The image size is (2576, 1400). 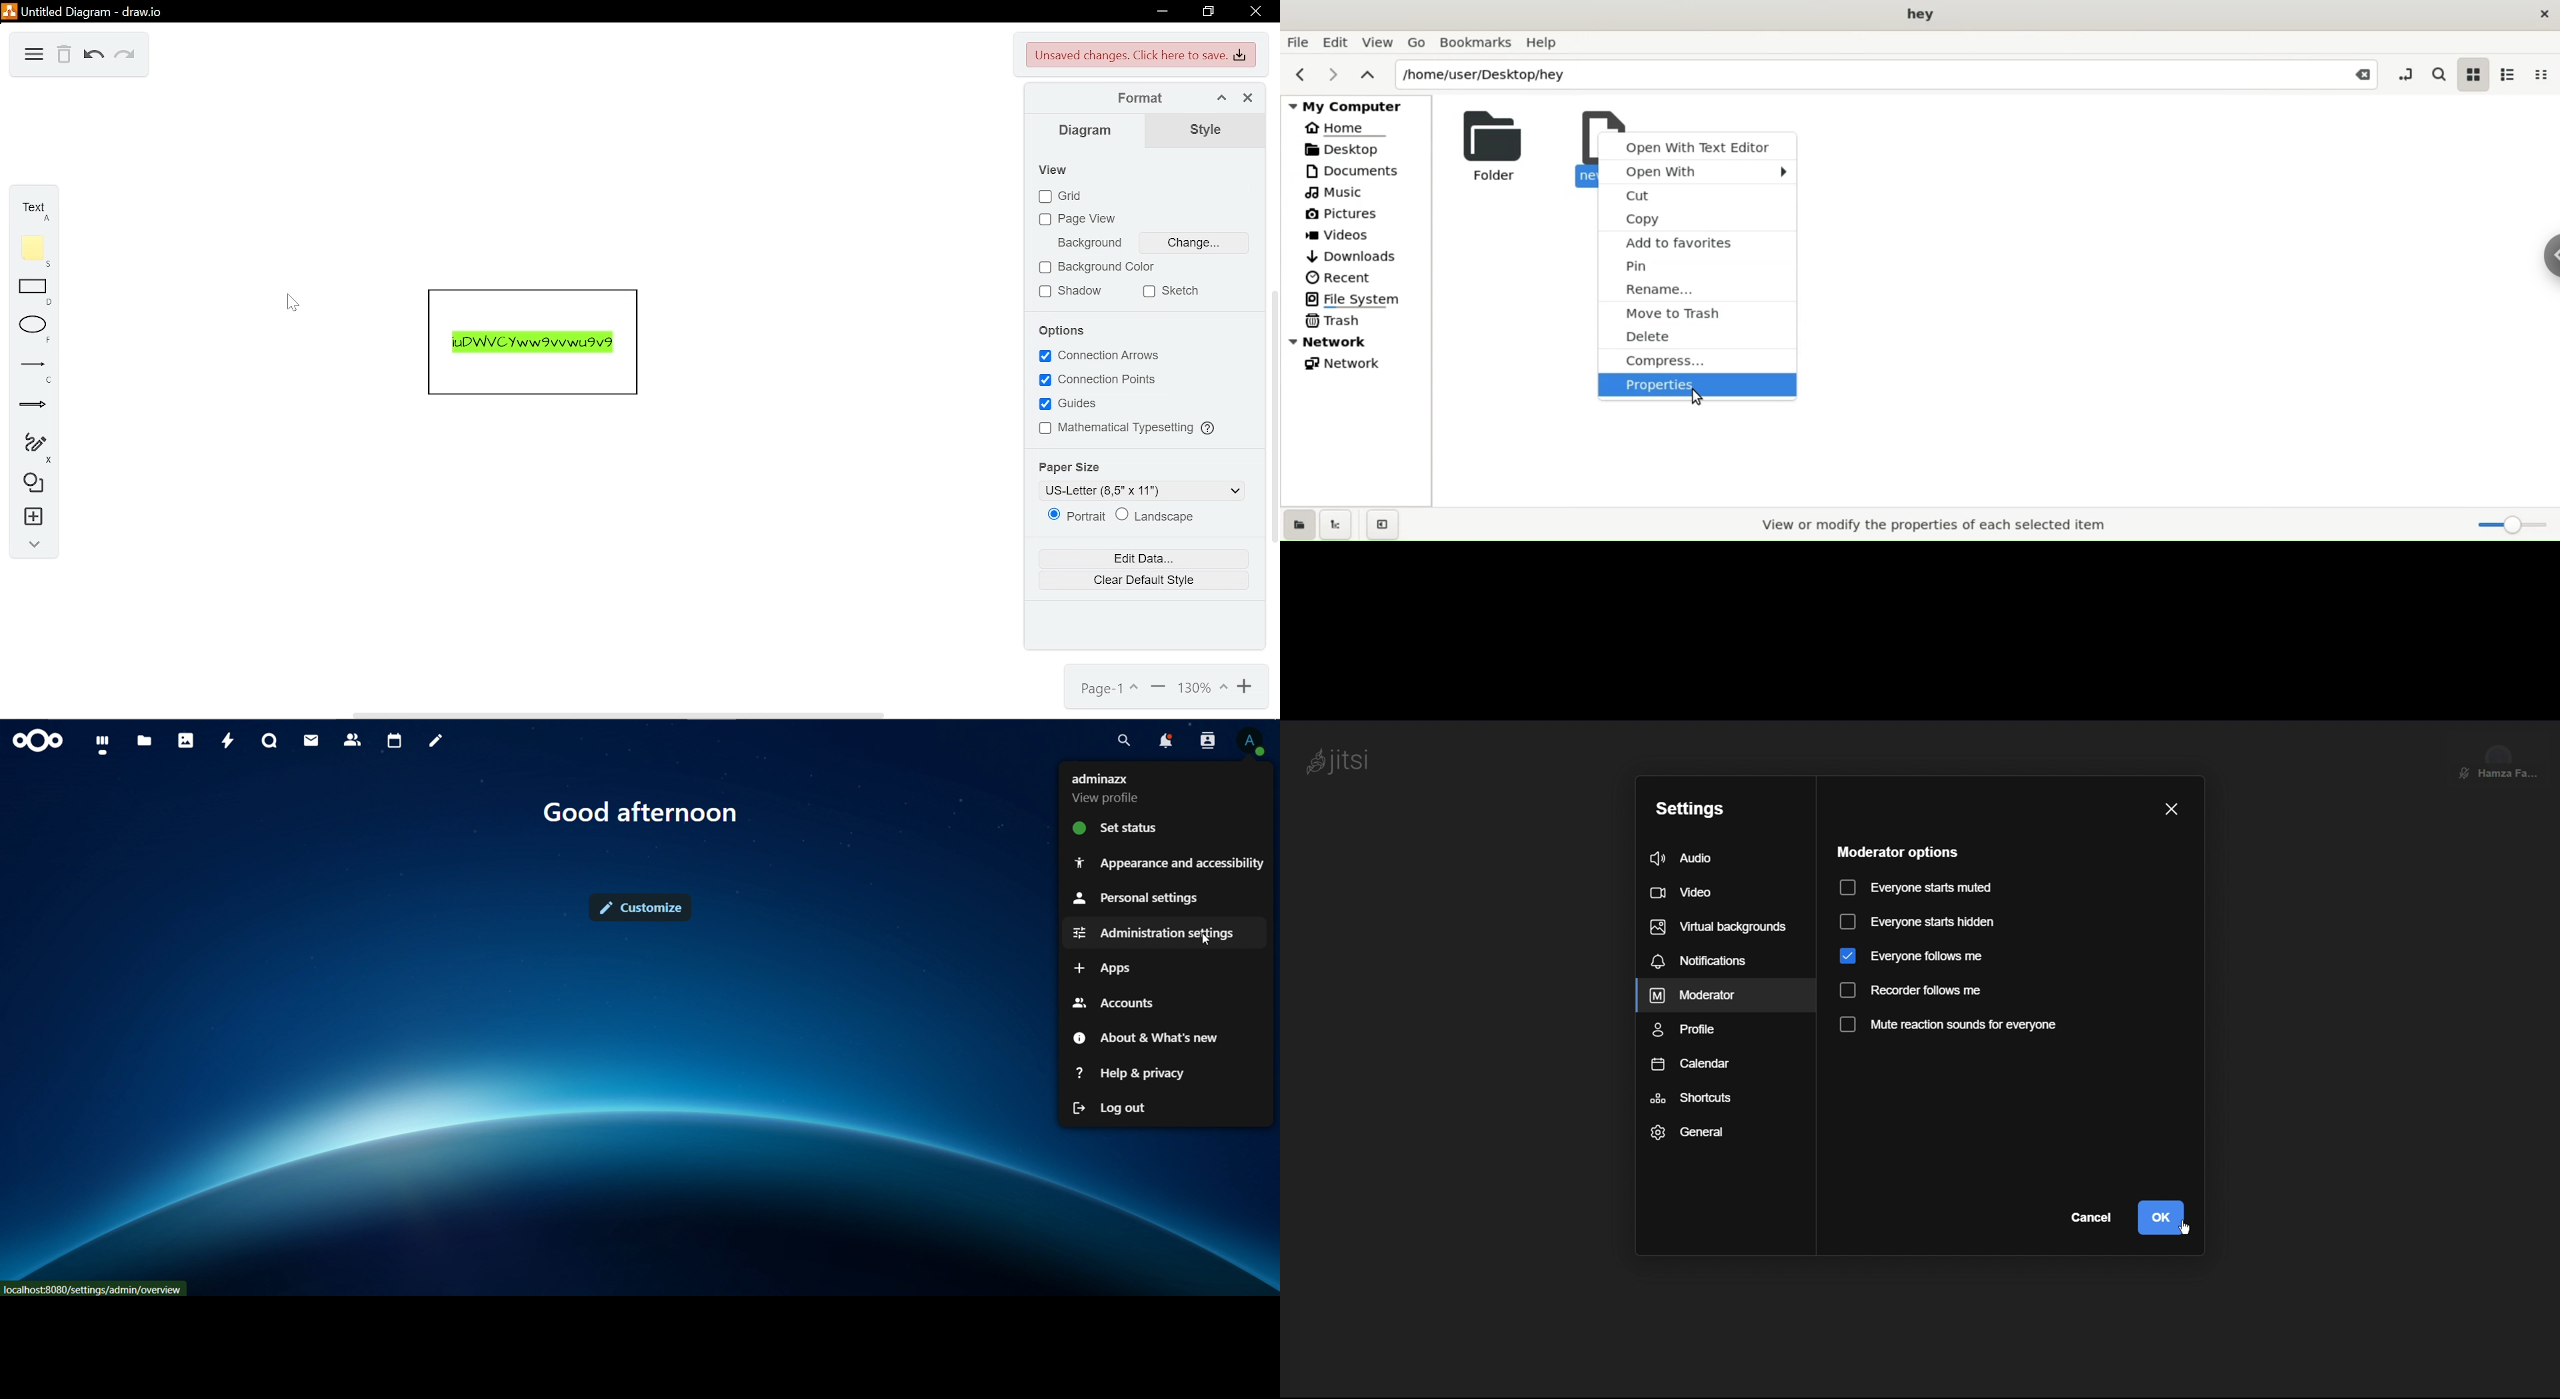 What do you see at coordinates (1136, 897) in the screenshot?
I see `personal settings` at bounding box center [1136, 897].